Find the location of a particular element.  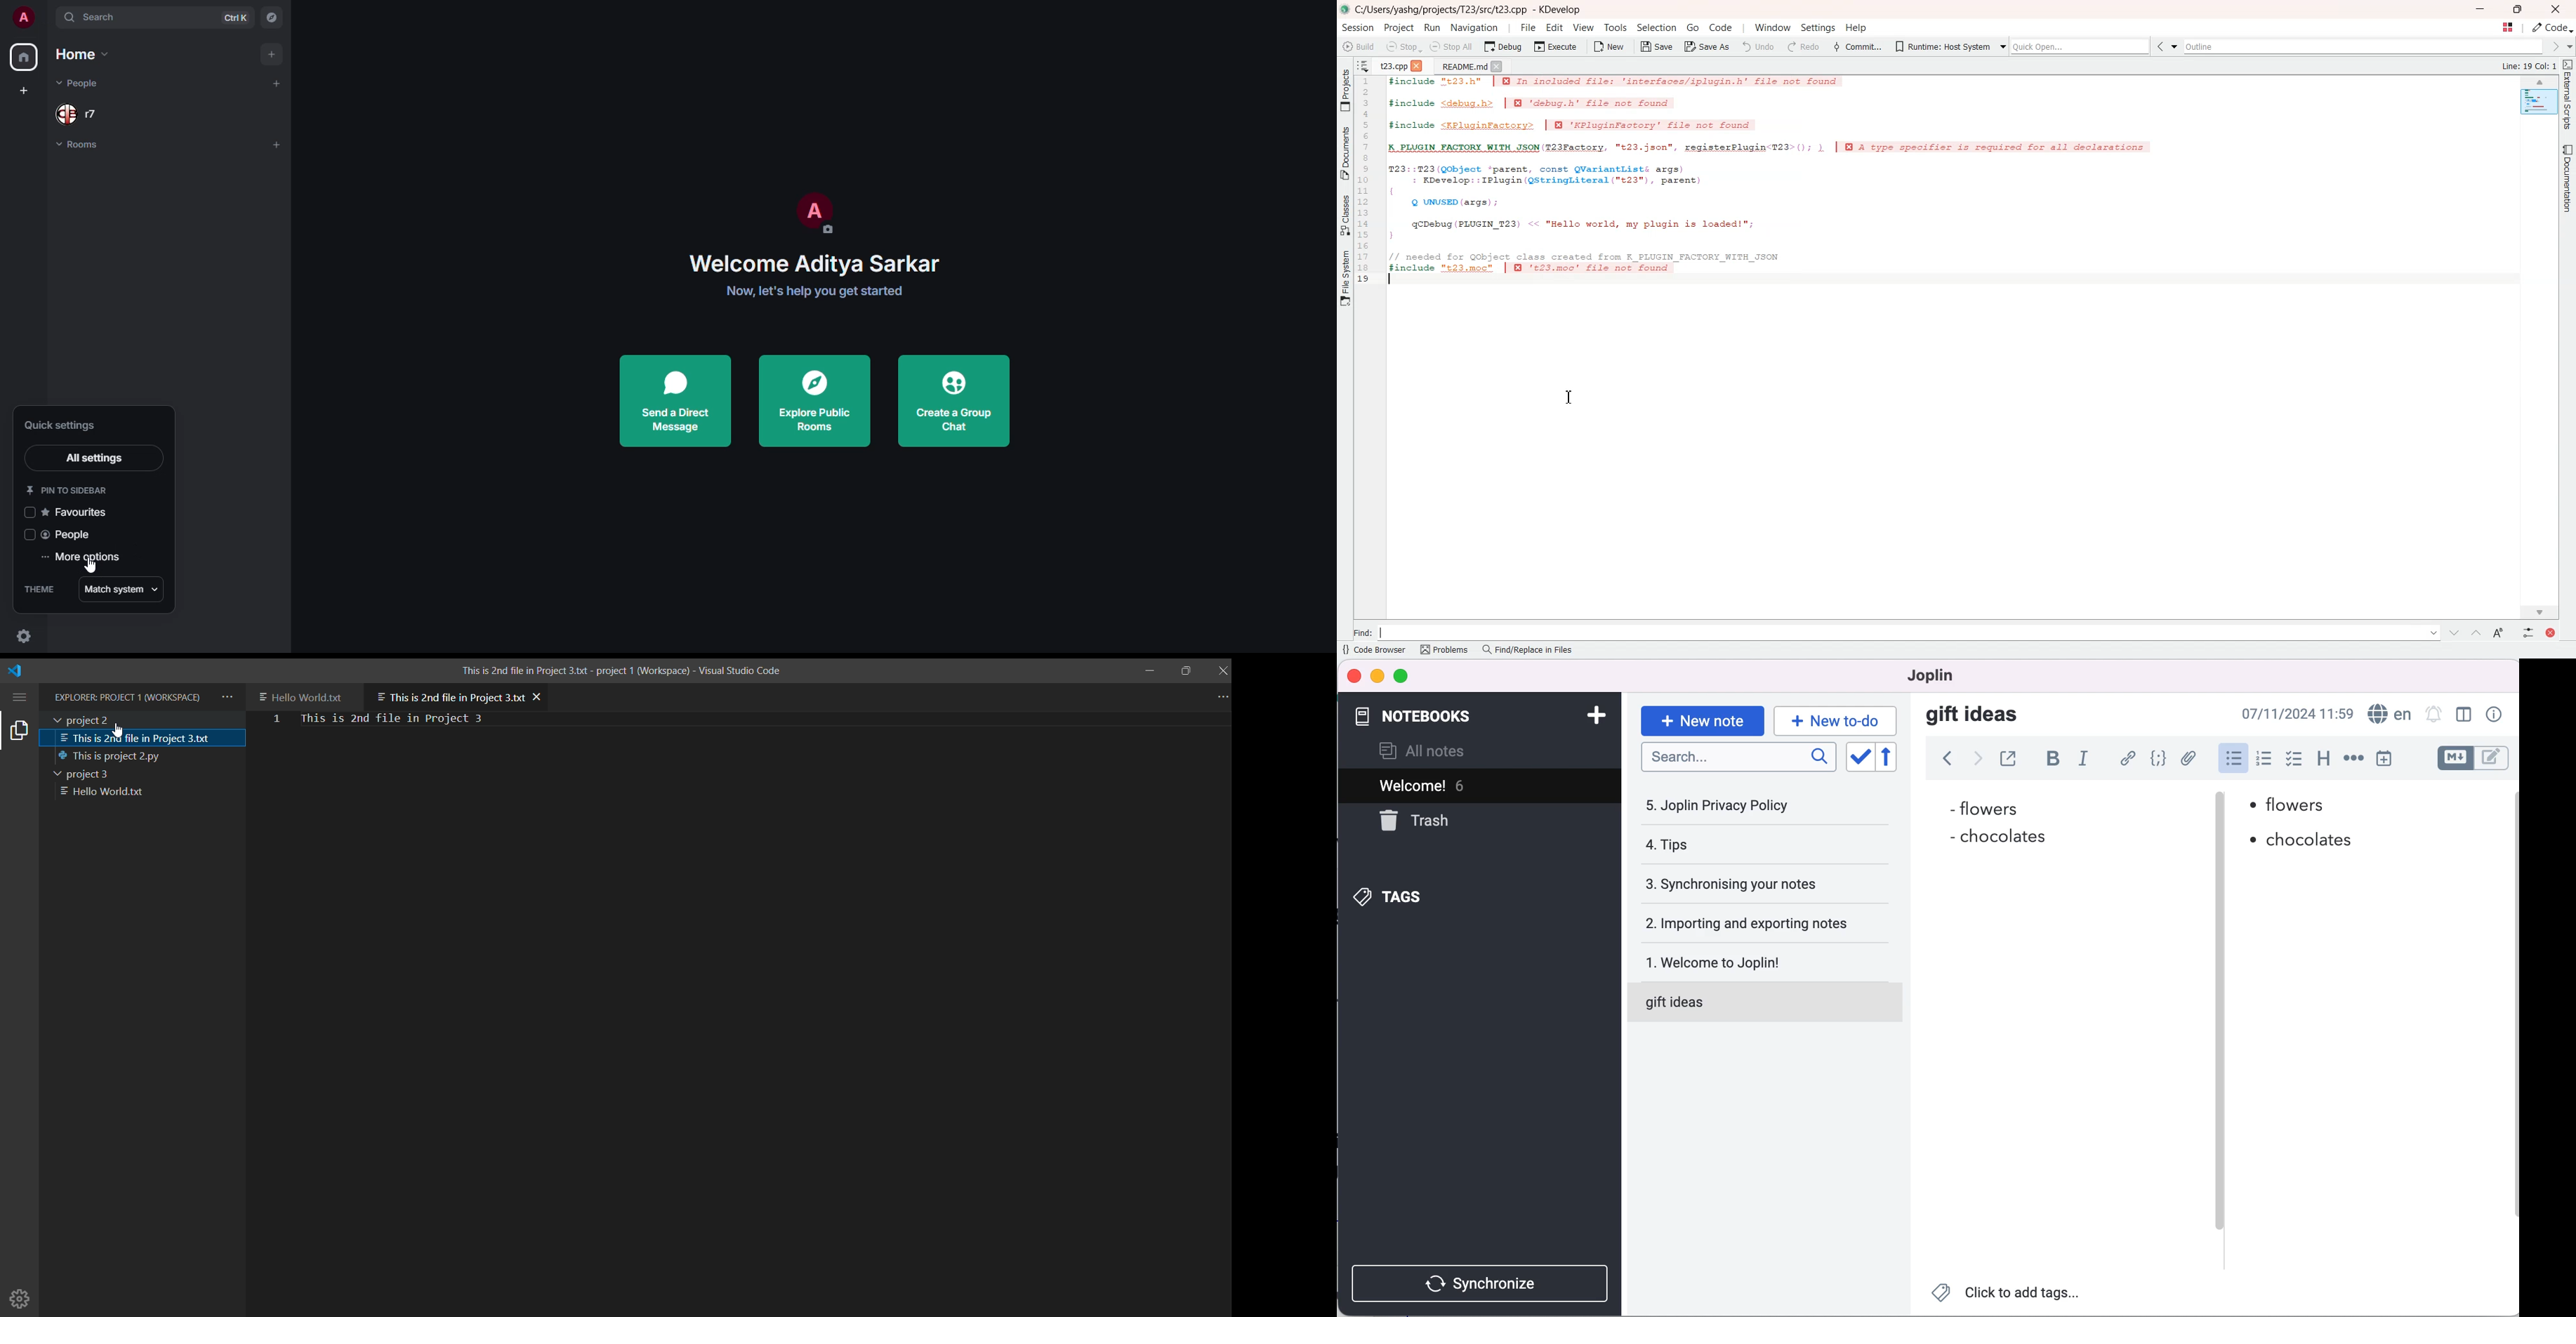

gift ideas is located at coordinates (1975, 716).